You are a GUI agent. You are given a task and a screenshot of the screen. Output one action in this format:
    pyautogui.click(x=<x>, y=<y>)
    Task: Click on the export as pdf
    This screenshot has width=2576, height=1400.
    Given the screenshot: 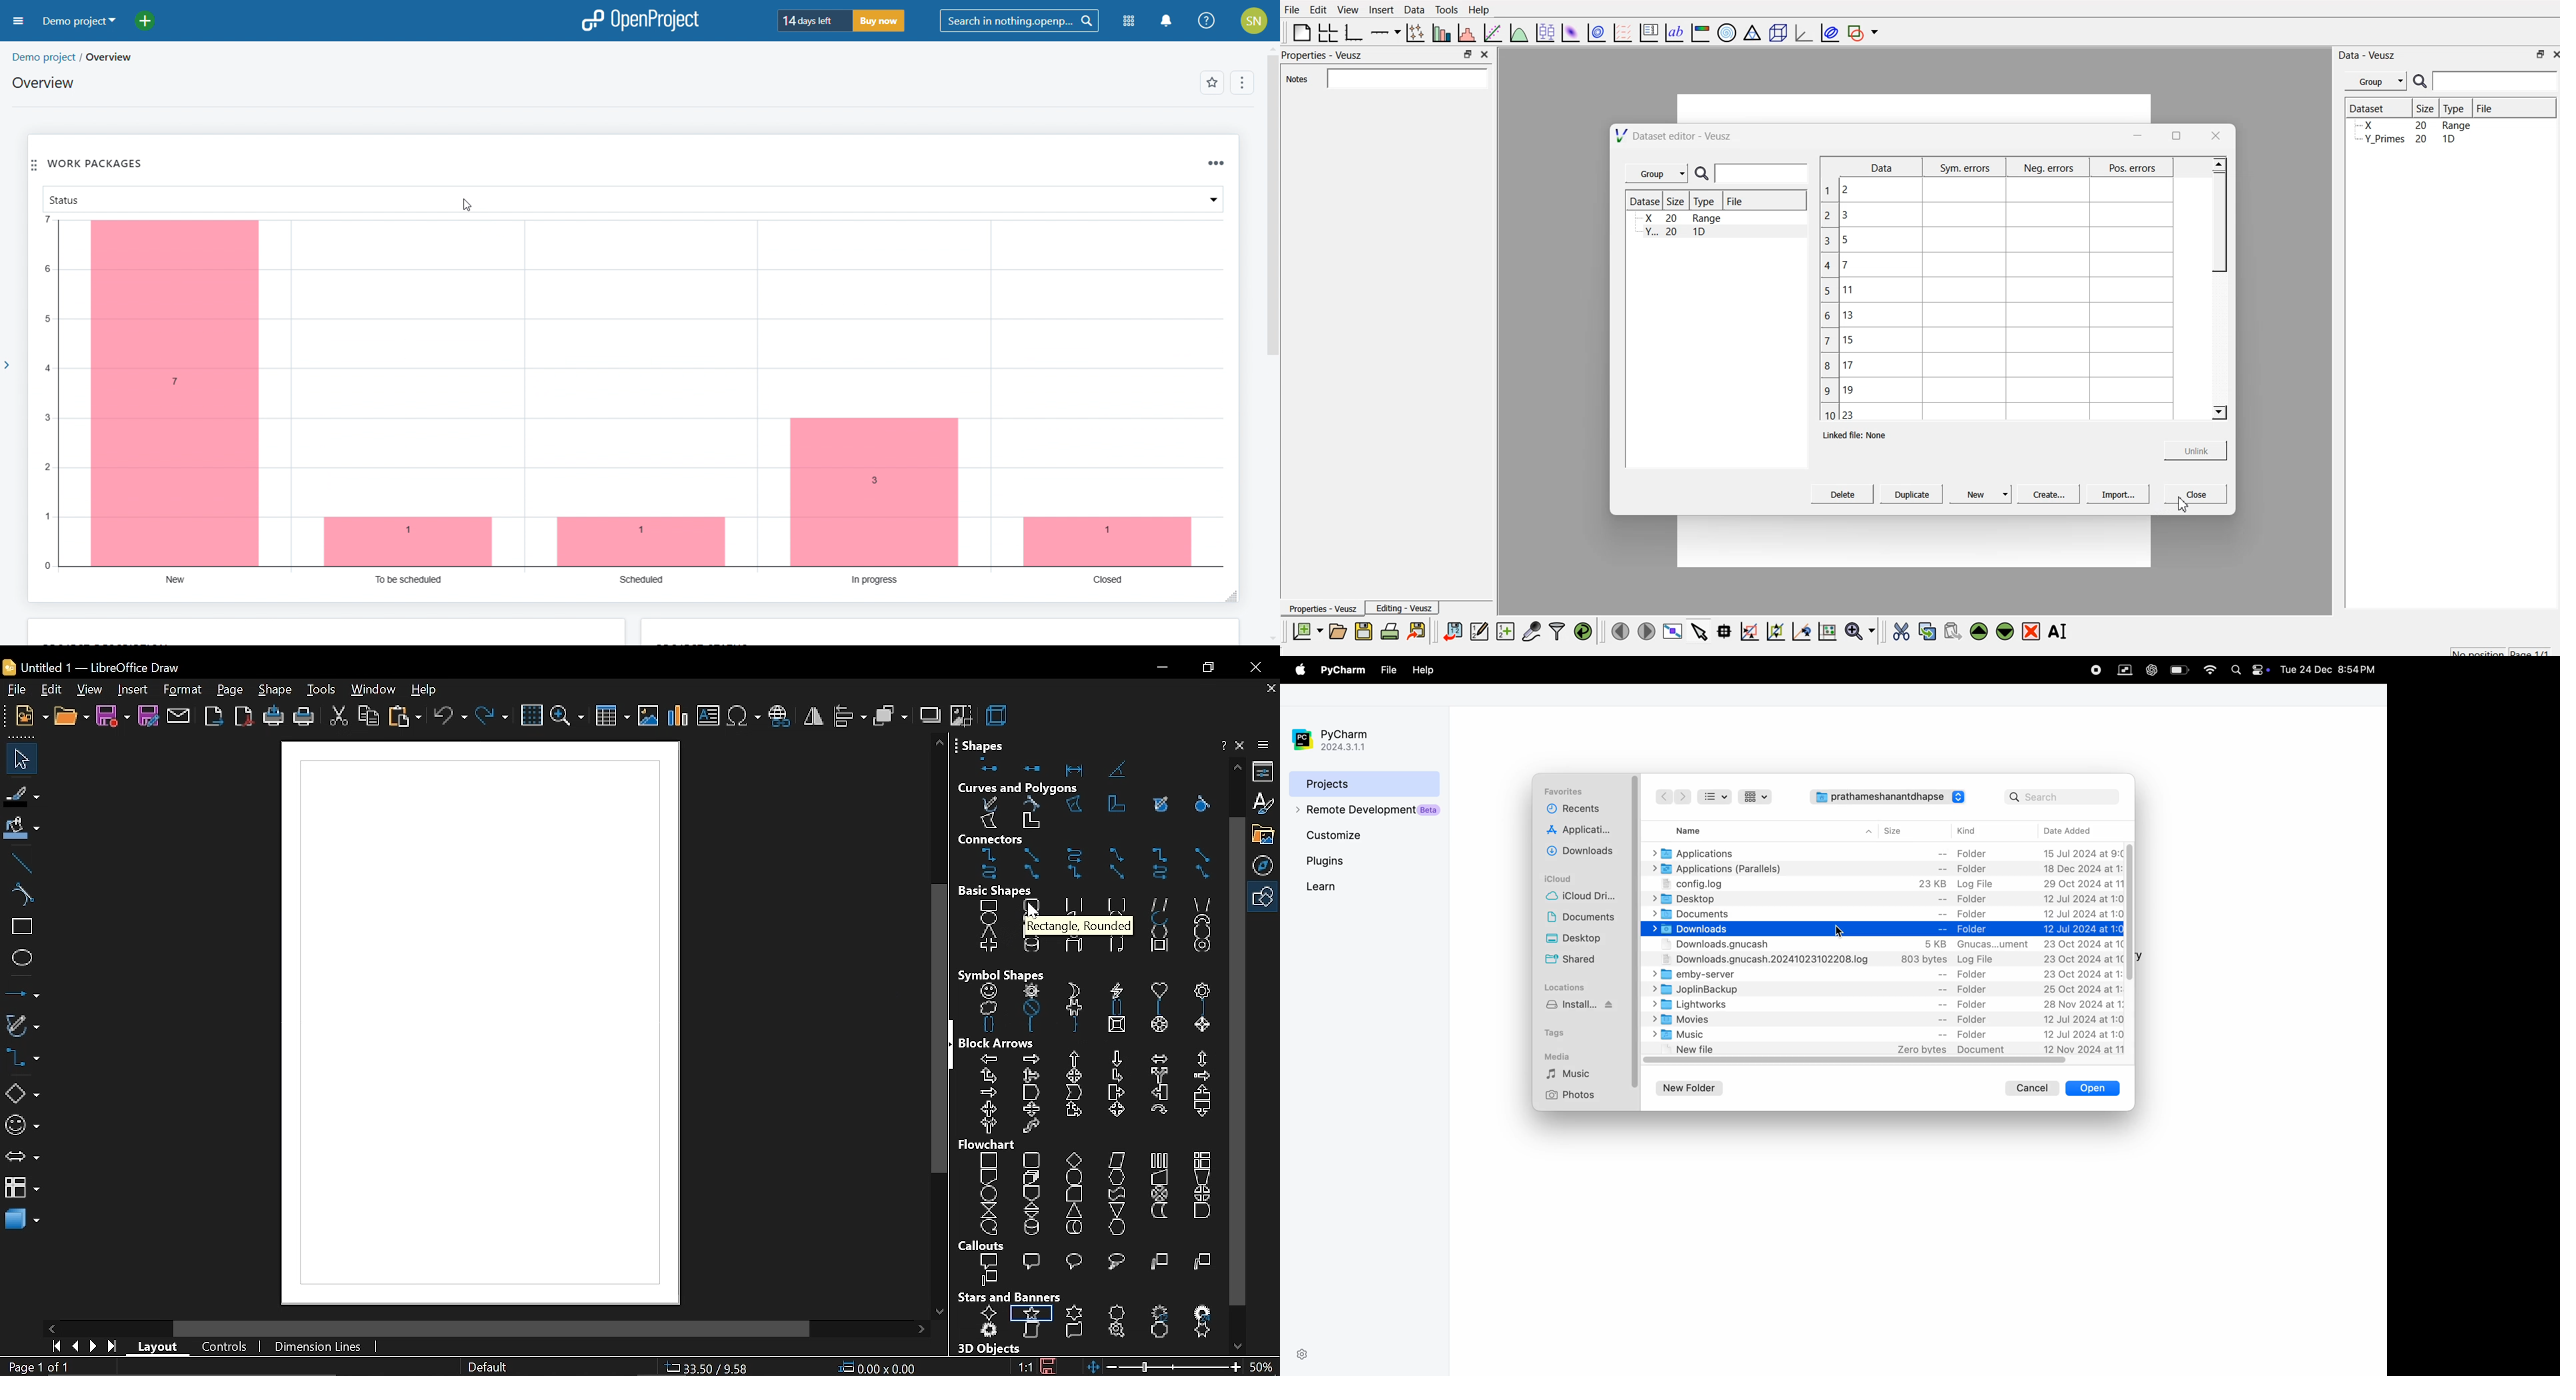 What is the action you would take?
    pyautogui.click(x=244, y=716)
    